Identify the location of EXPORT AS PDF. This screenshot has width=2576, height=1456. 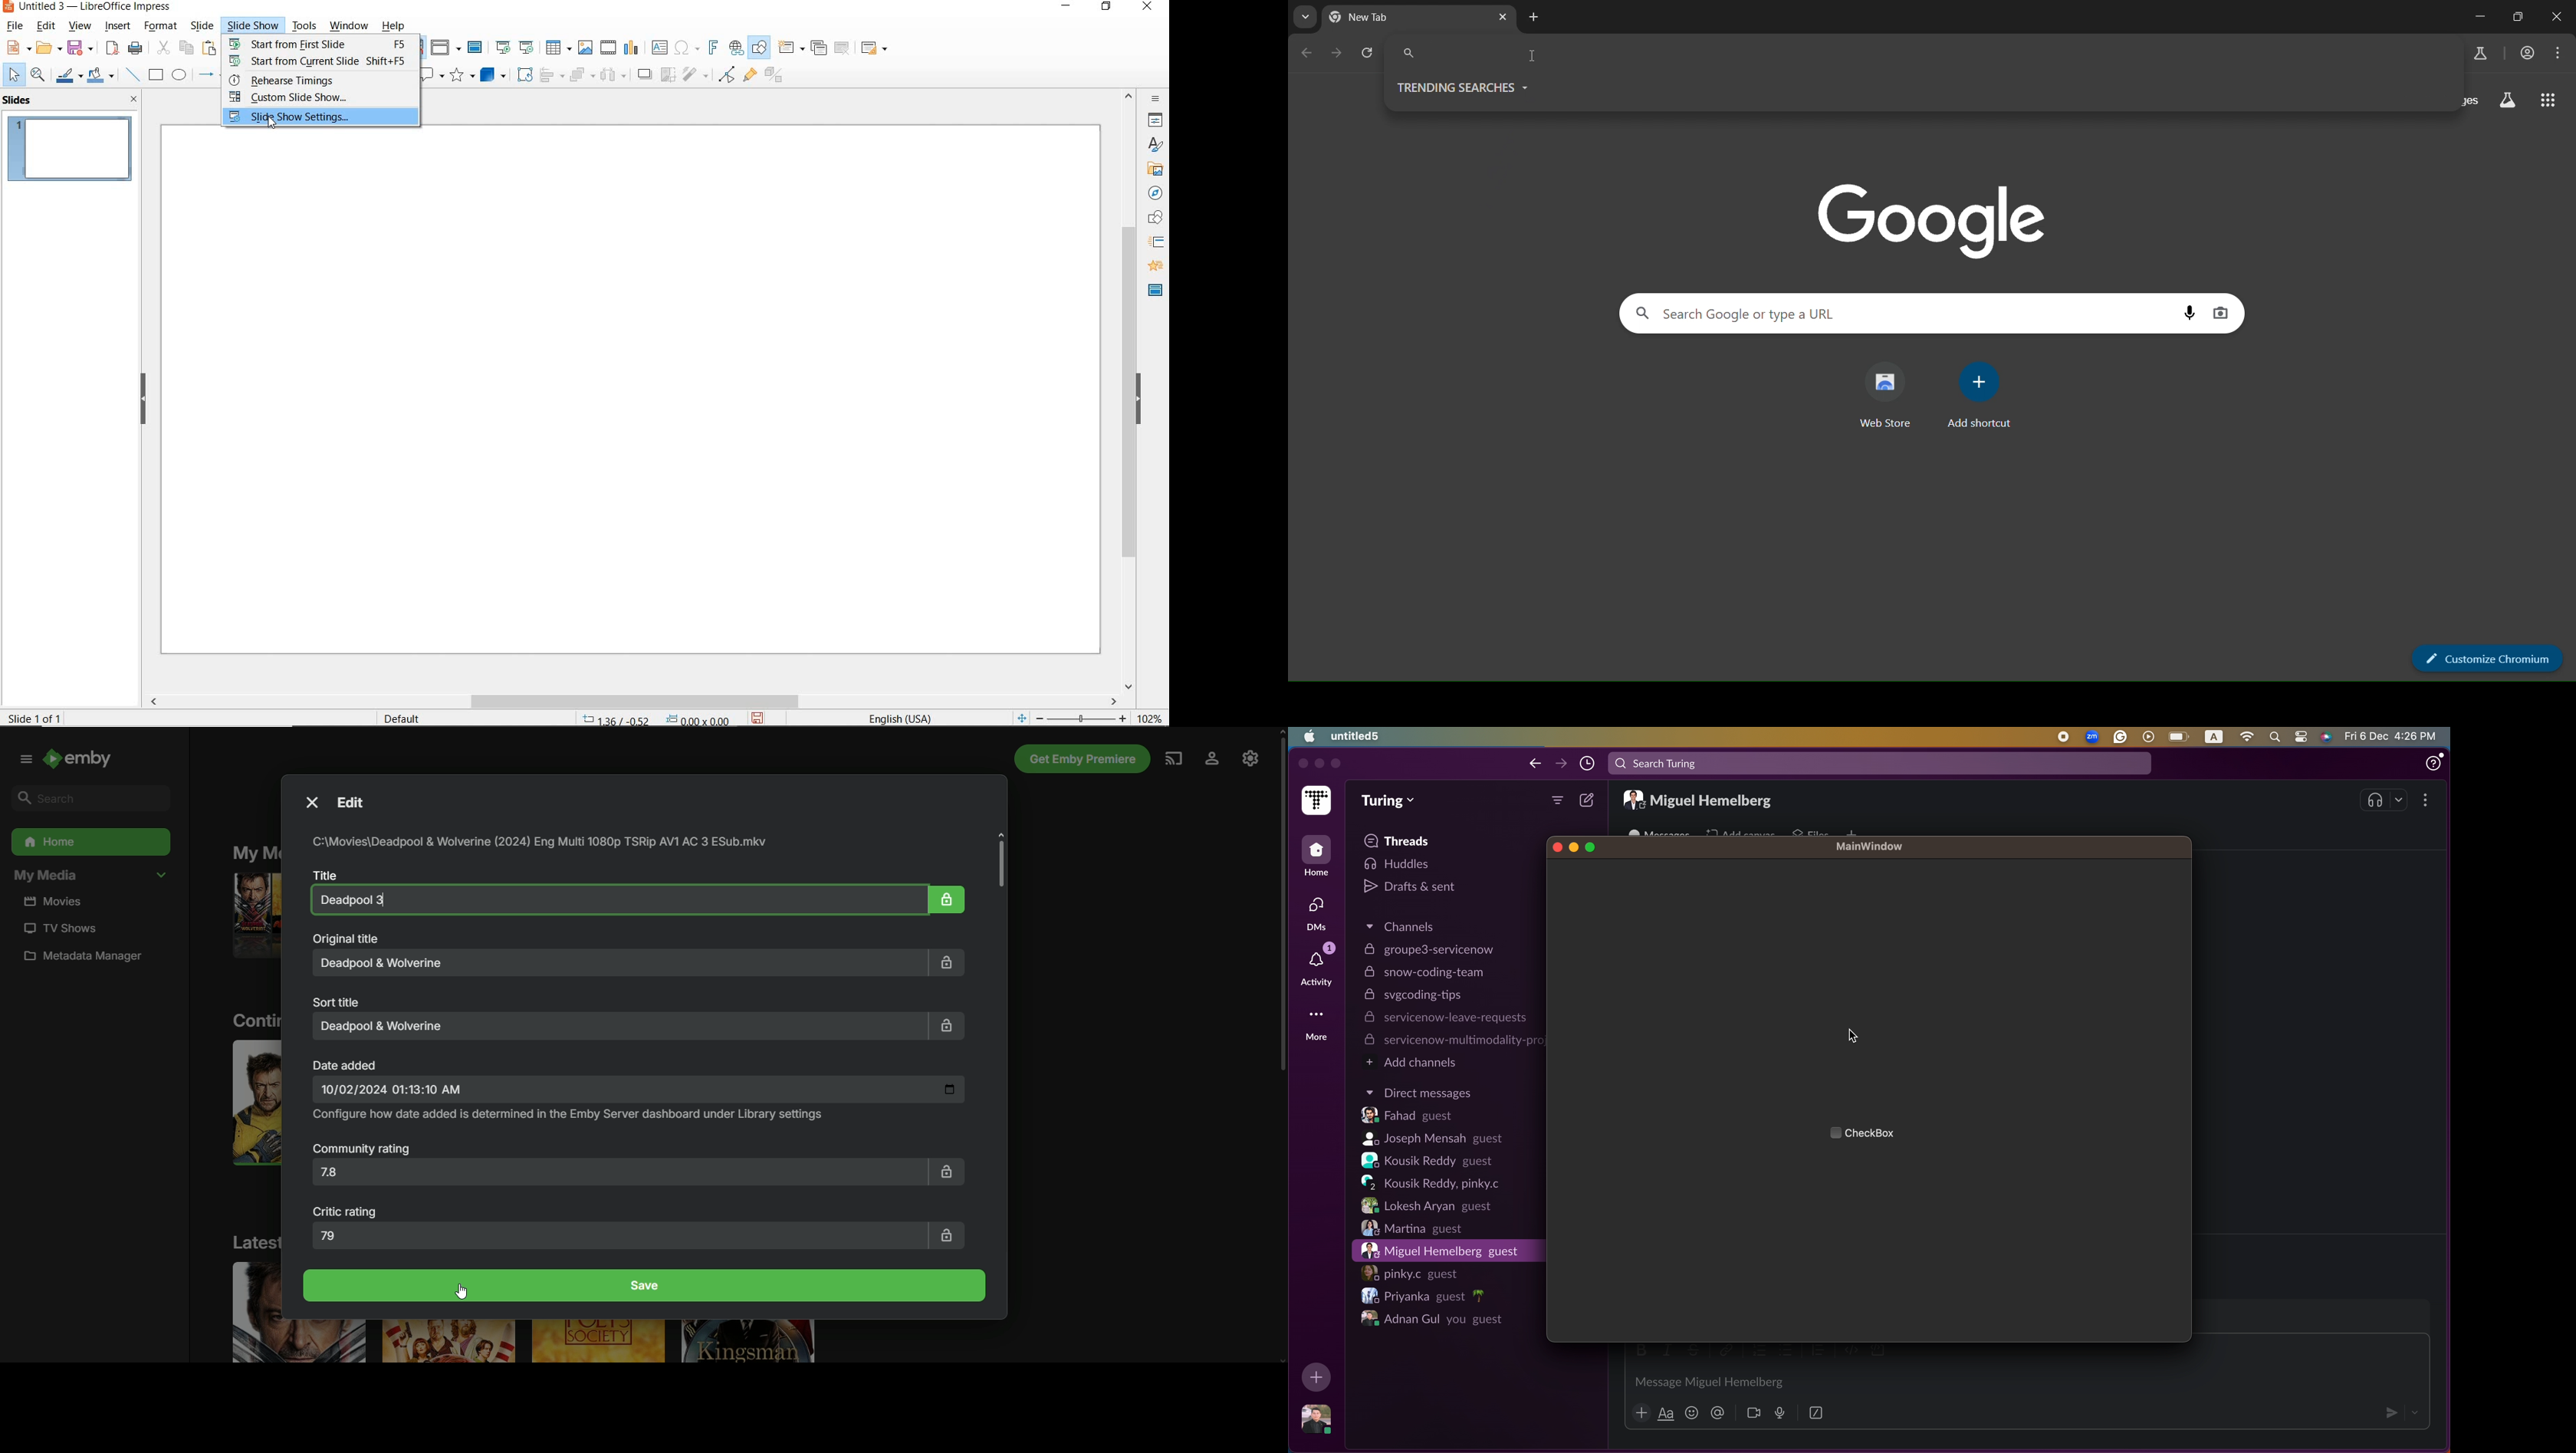
(113, 49).